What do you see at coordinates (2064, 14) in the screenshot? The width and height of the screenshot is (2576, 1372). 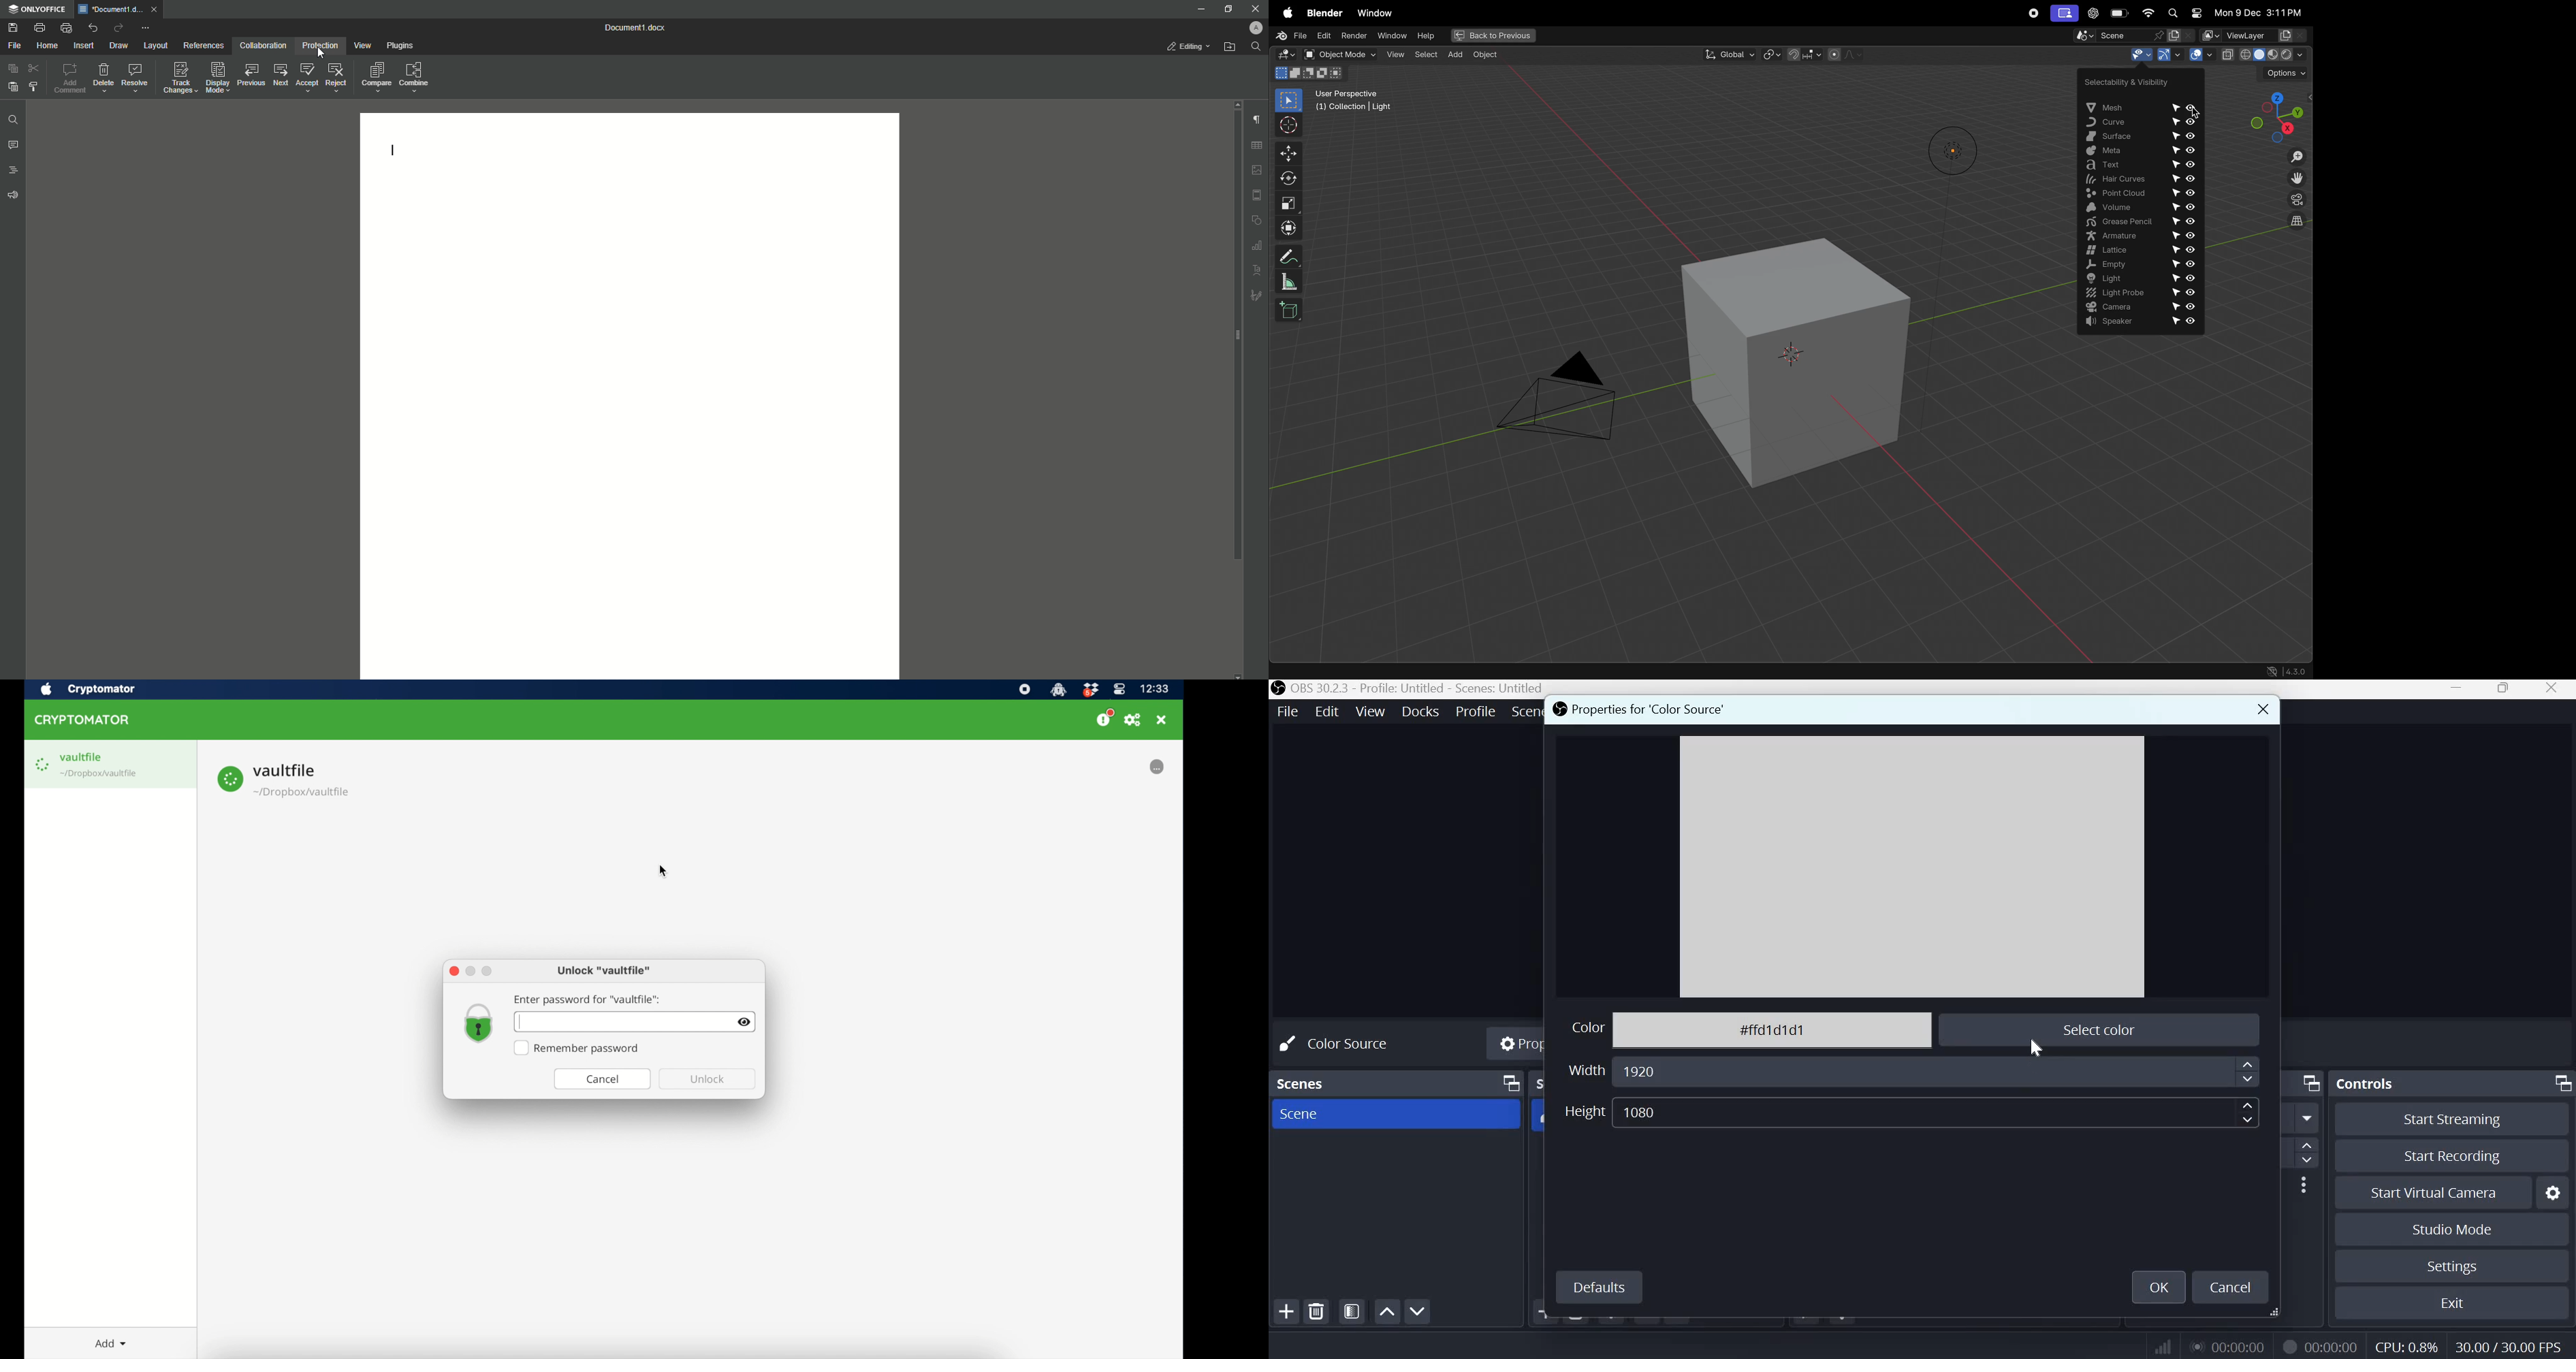 I see `screen ui` at bounding box center [2064, 14].